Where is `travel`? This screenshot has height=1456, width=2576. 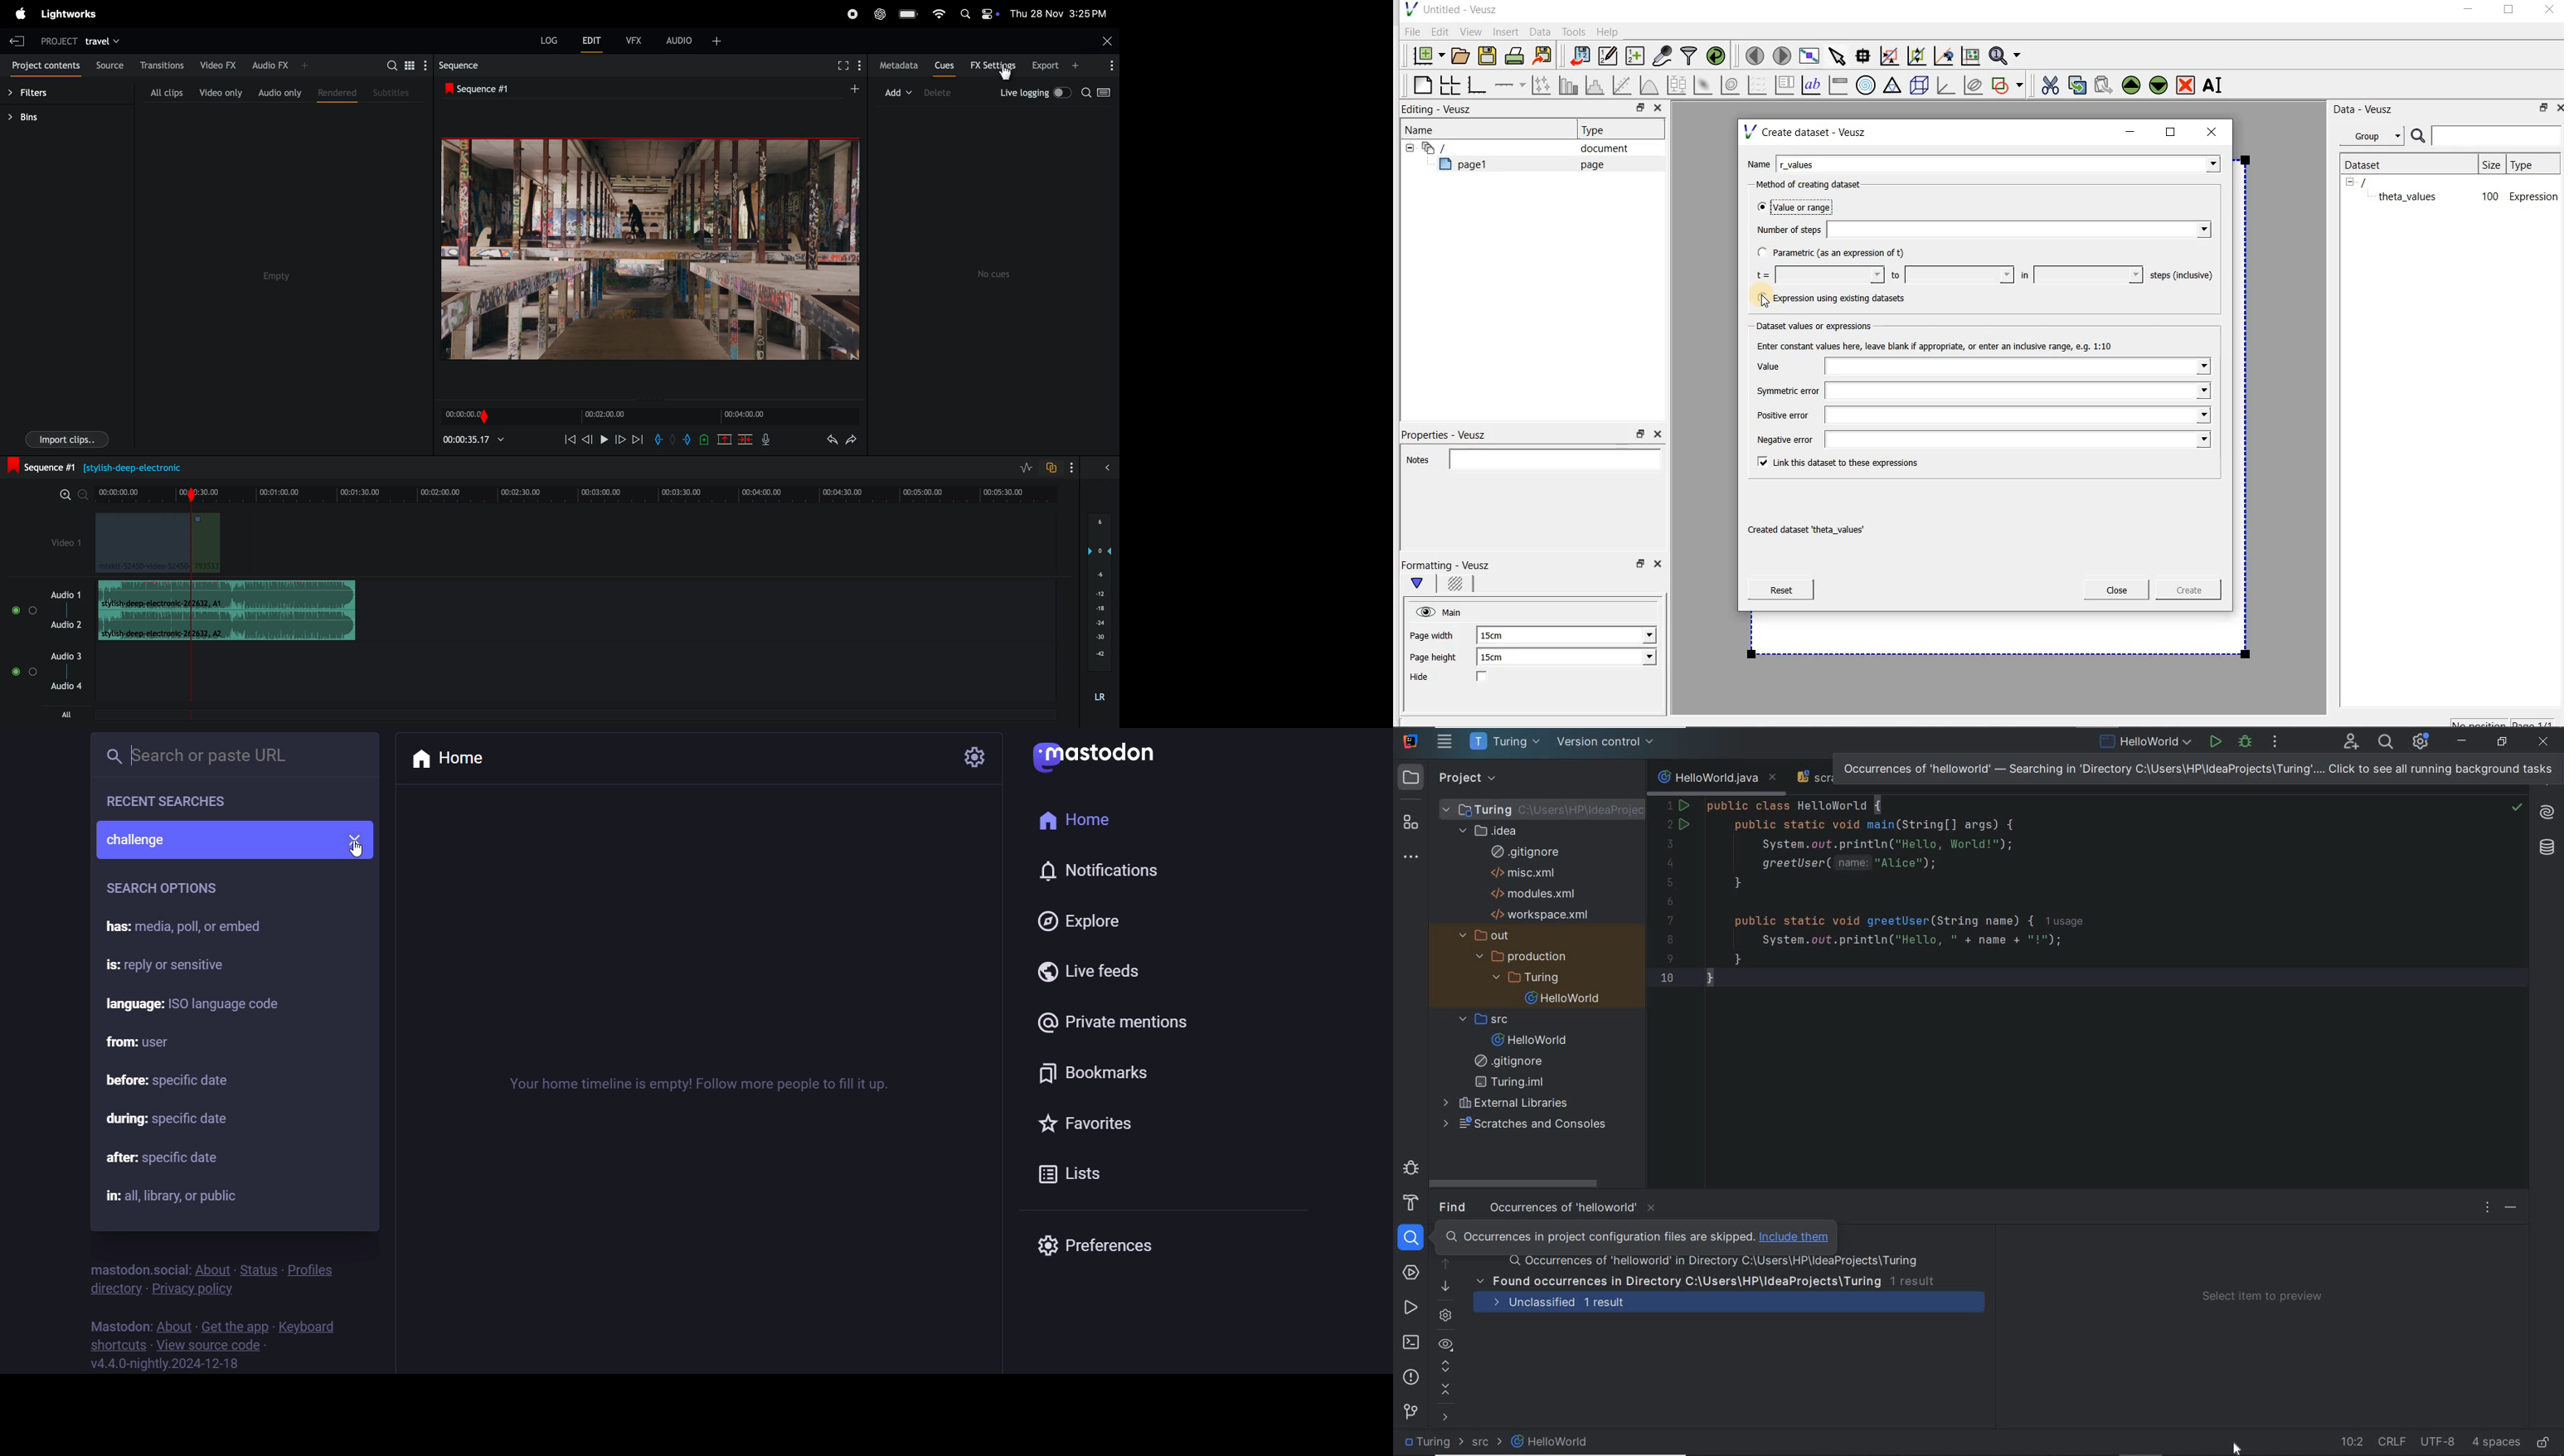 travel is located at coordinates (105, 40).